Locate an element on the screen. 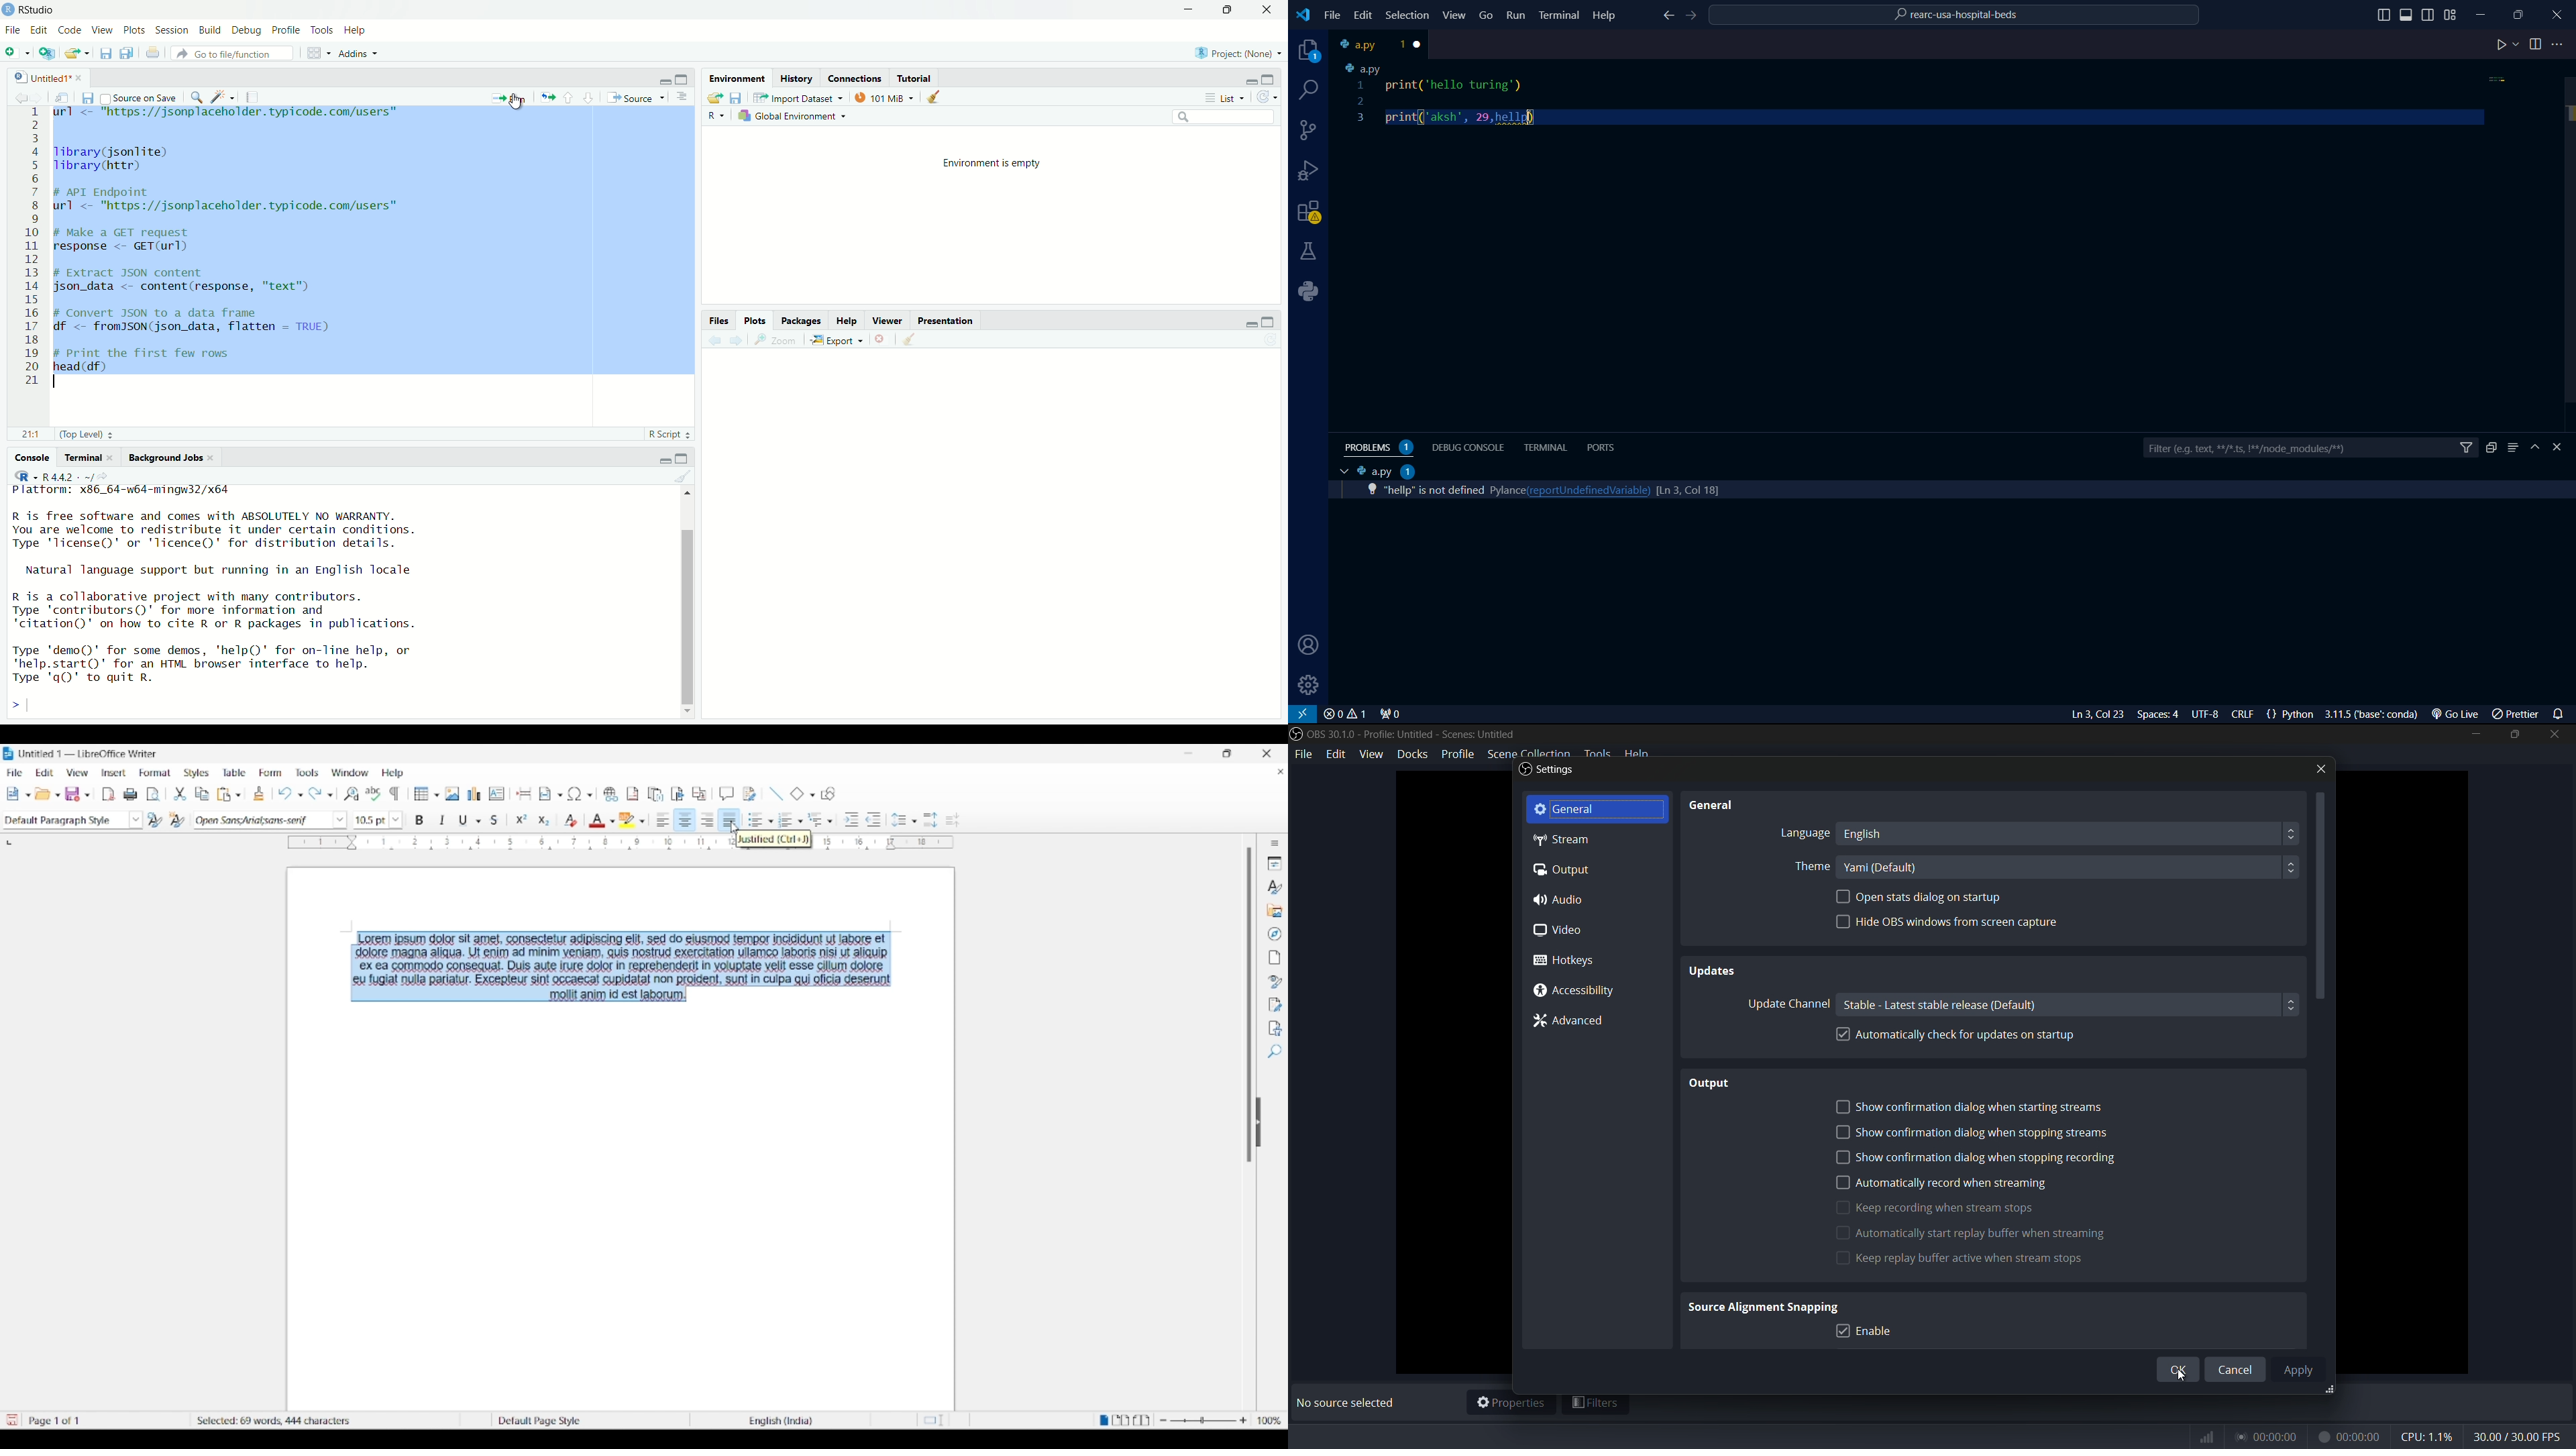 The width and height of the screenshot is (2576, 1456). Video is located at coordinates (1568, 931).